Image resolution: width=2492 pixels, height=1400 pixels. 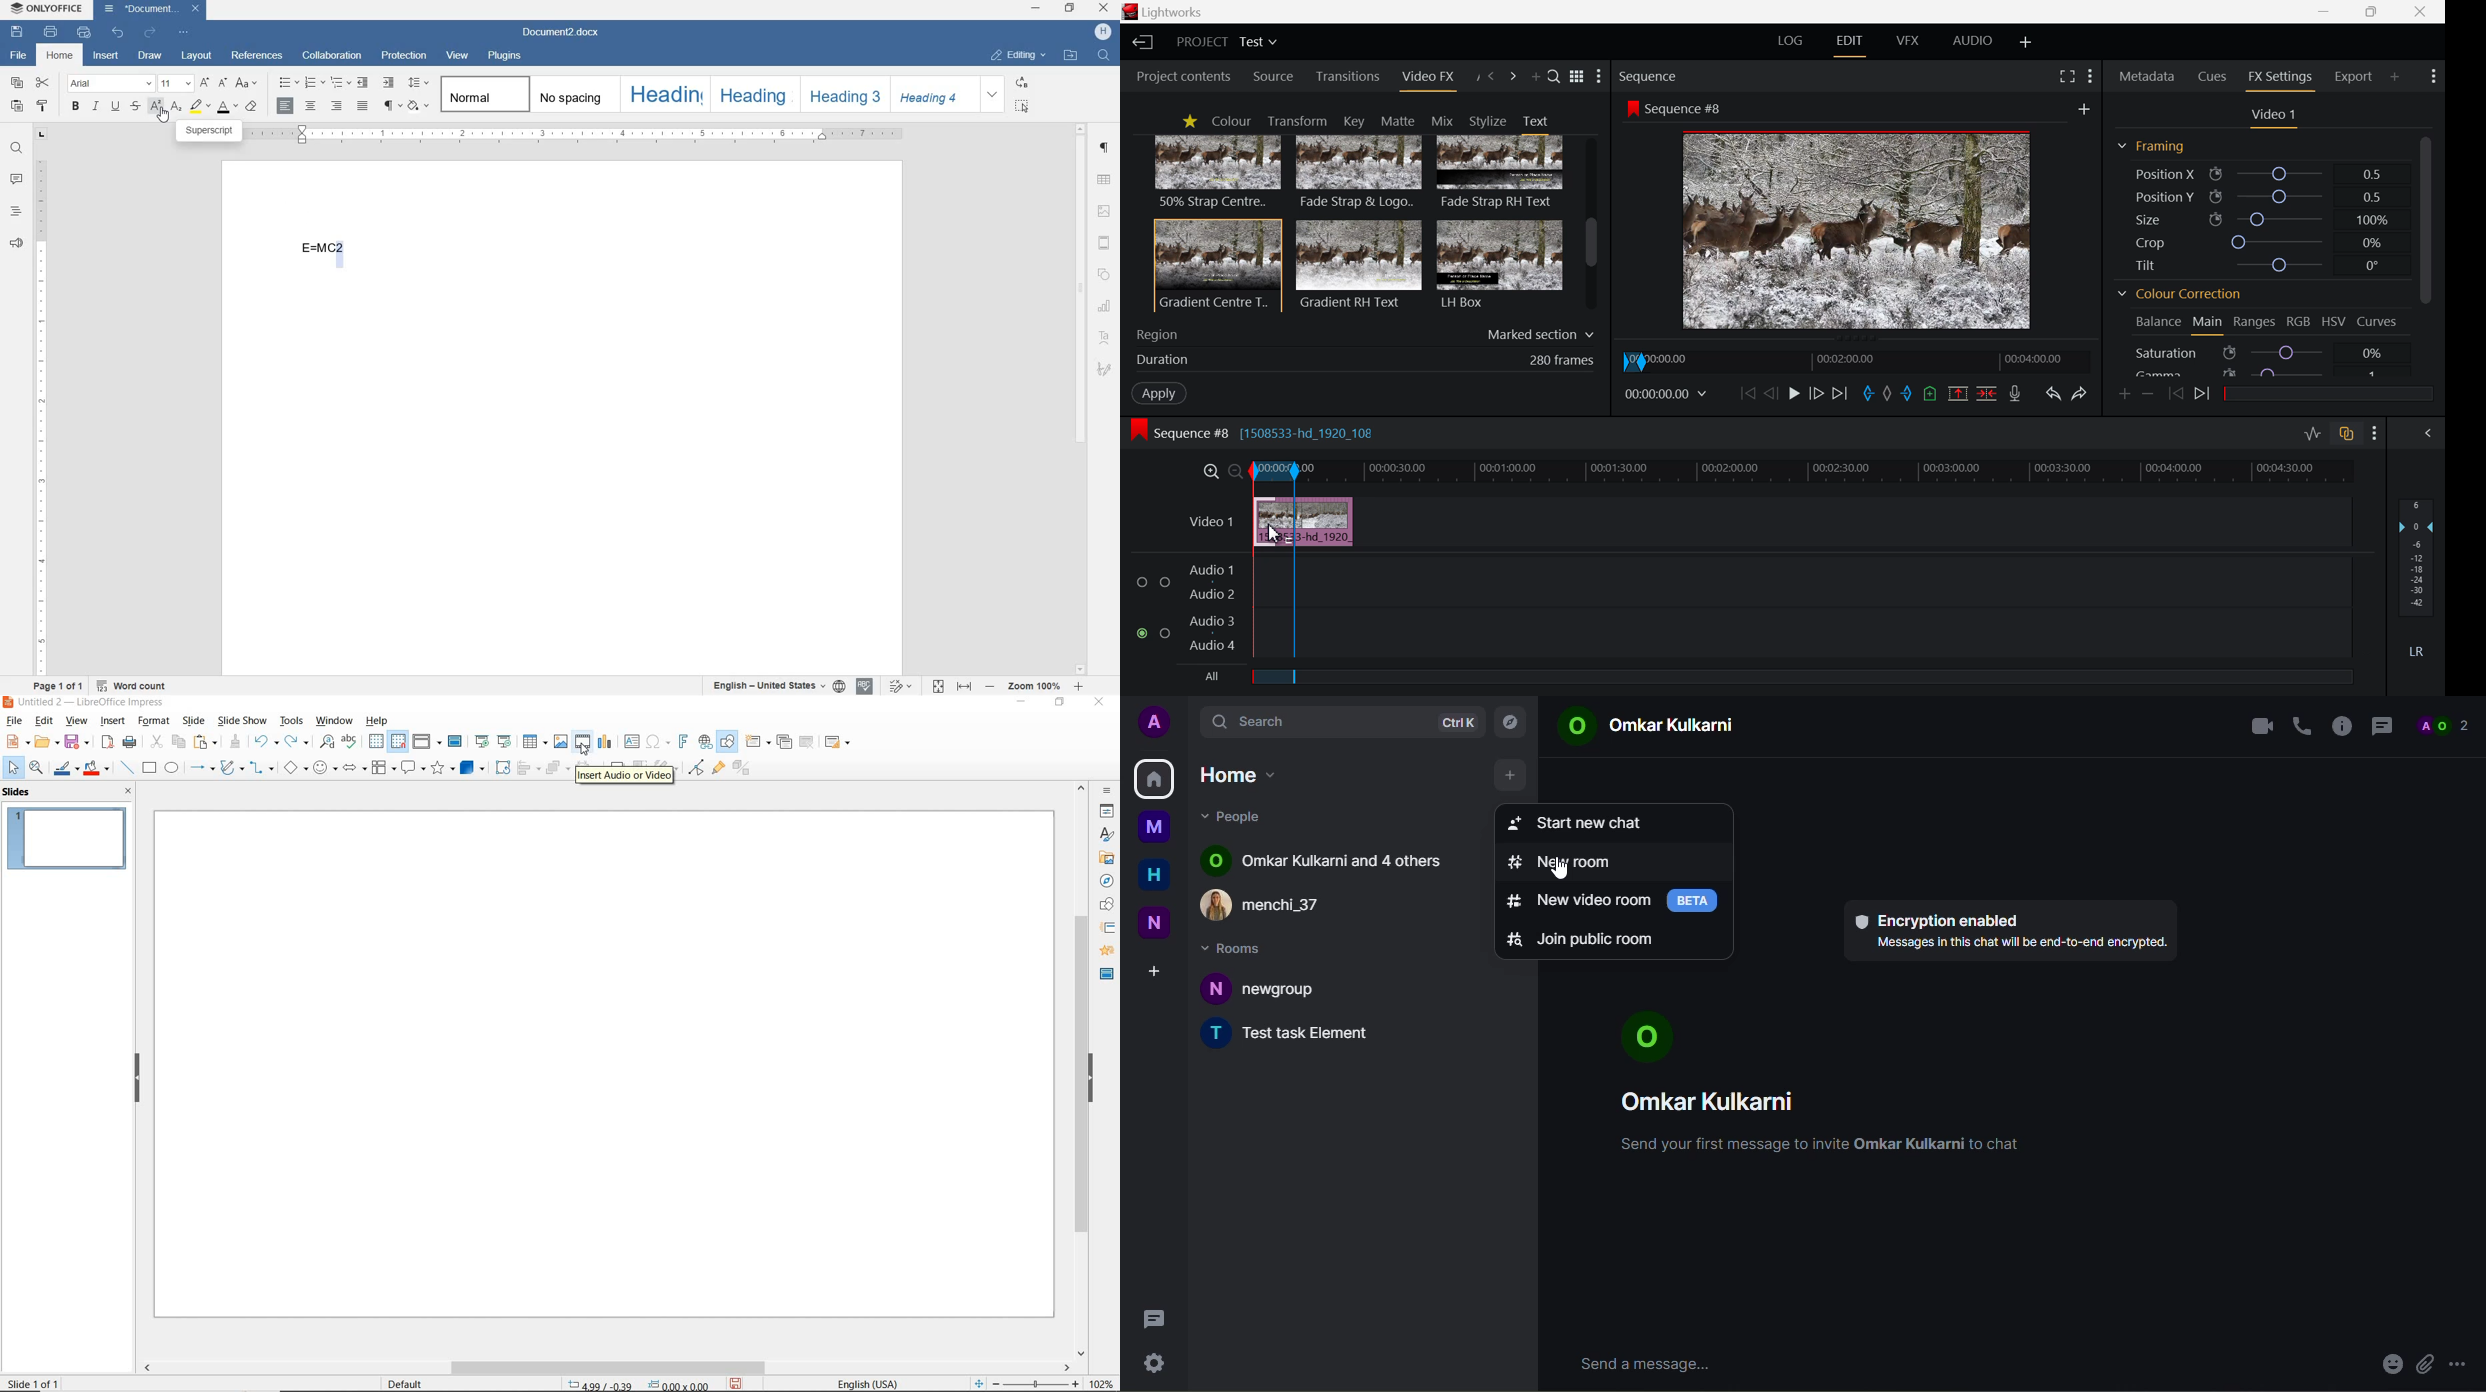 What do you see at coordinates (1670, 394) in the screenshot?
I see `Frame Time` at bounding box center [1670, 394].